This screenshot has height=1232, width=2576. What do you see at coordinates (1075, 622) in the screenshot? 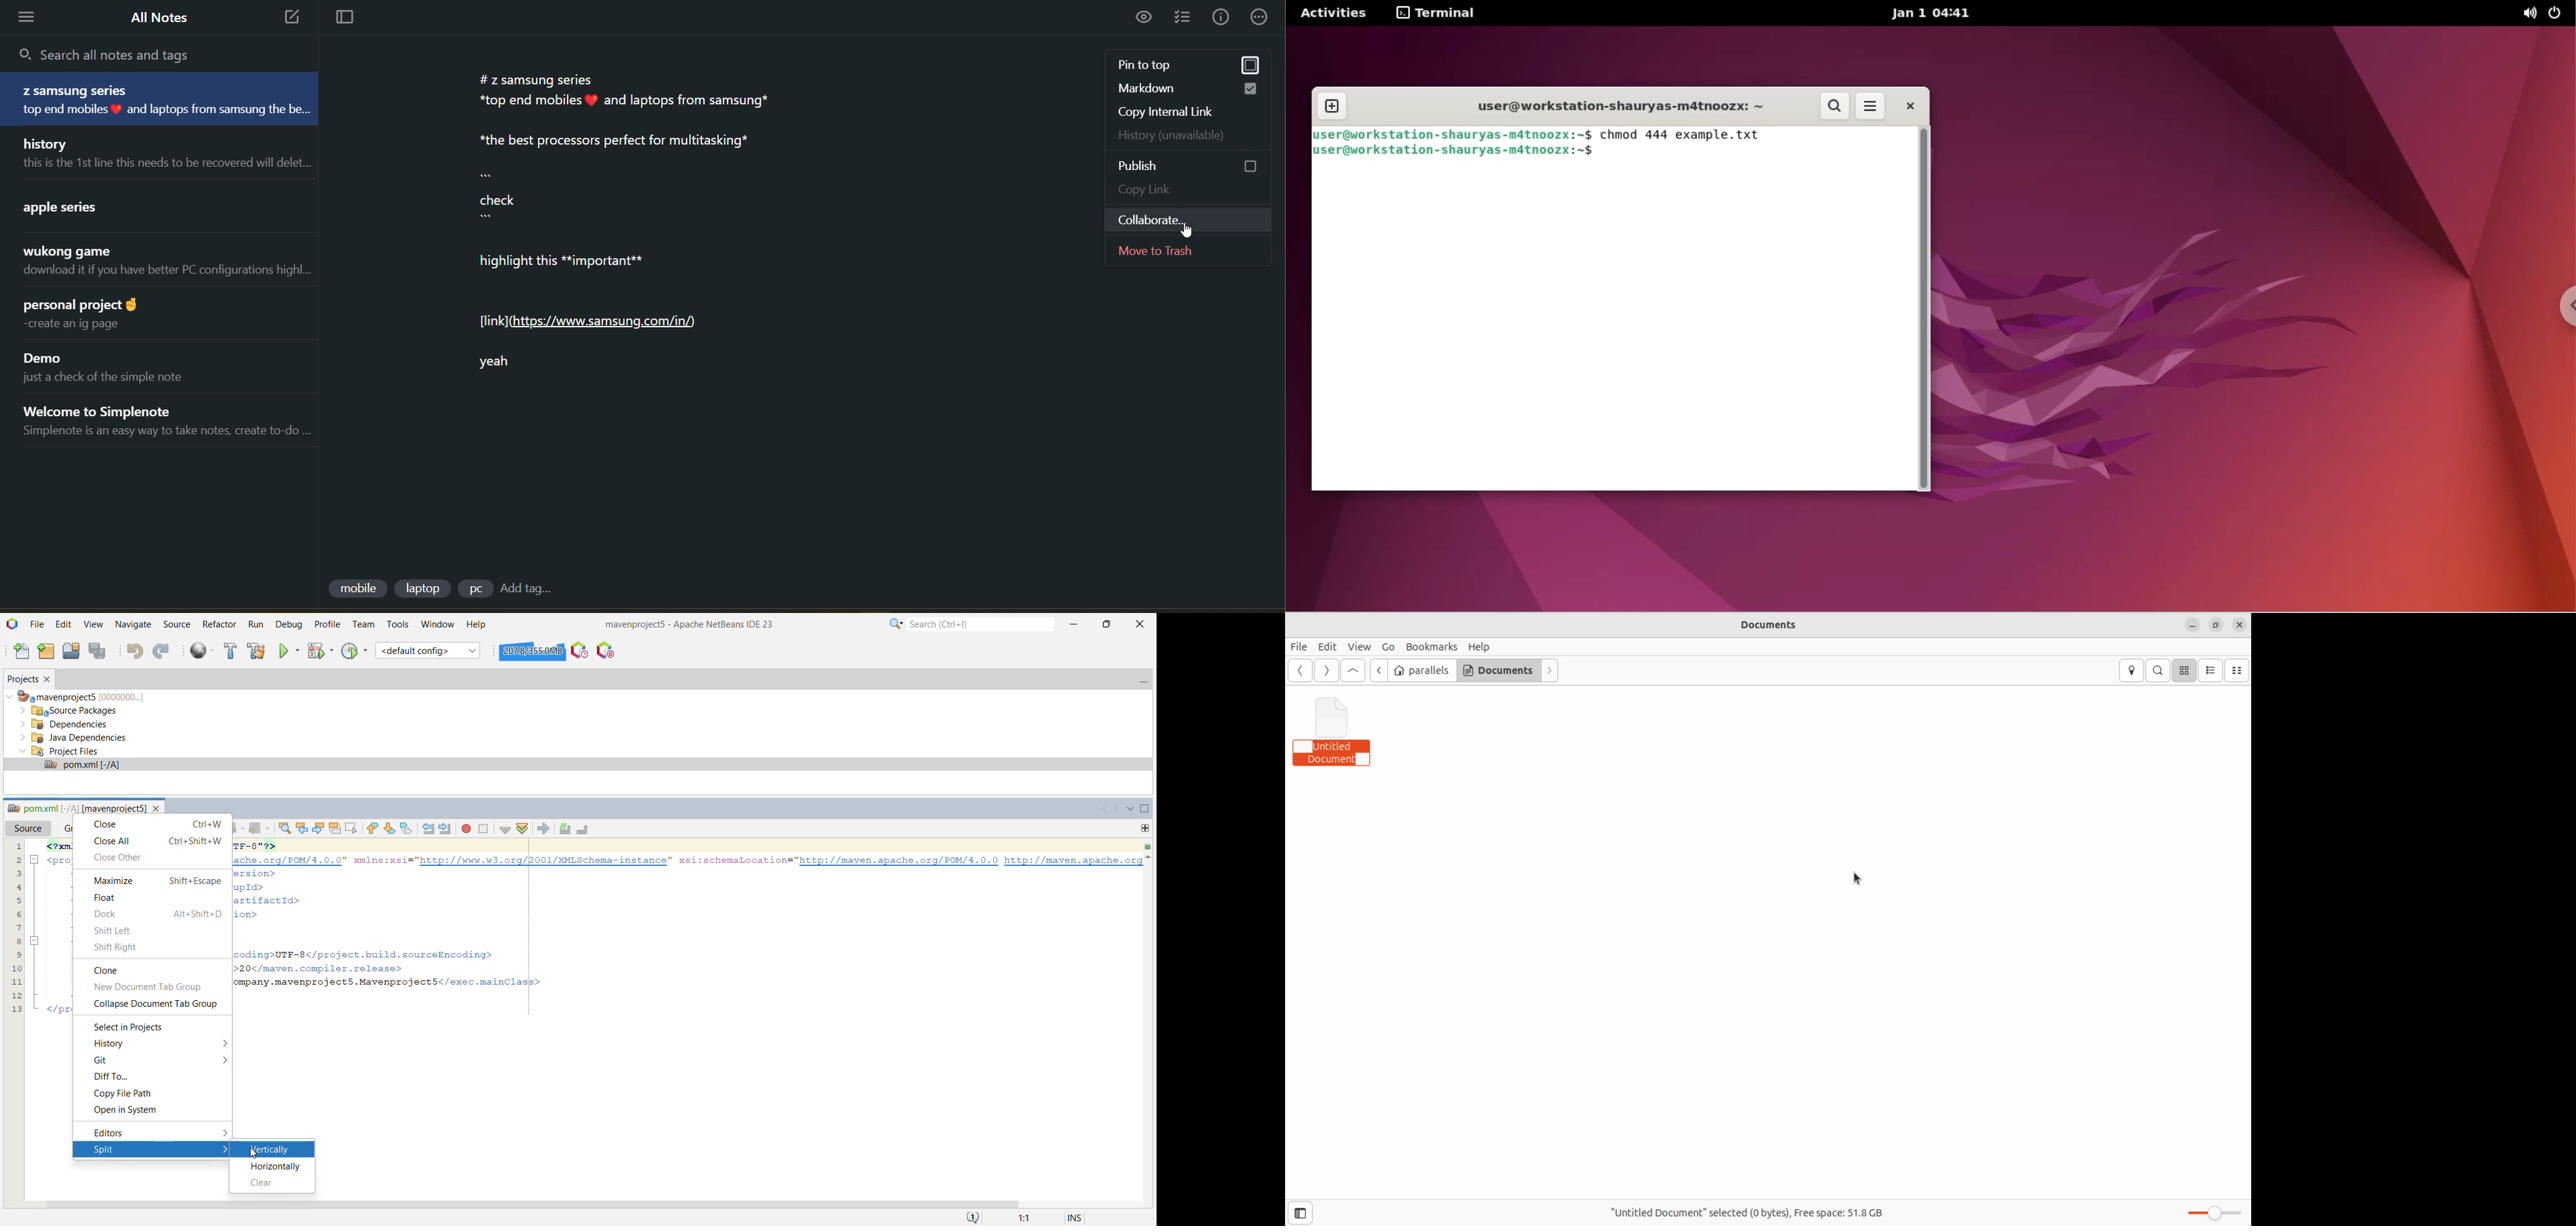
I see `Minimize` at bounding box center [1075, 622].